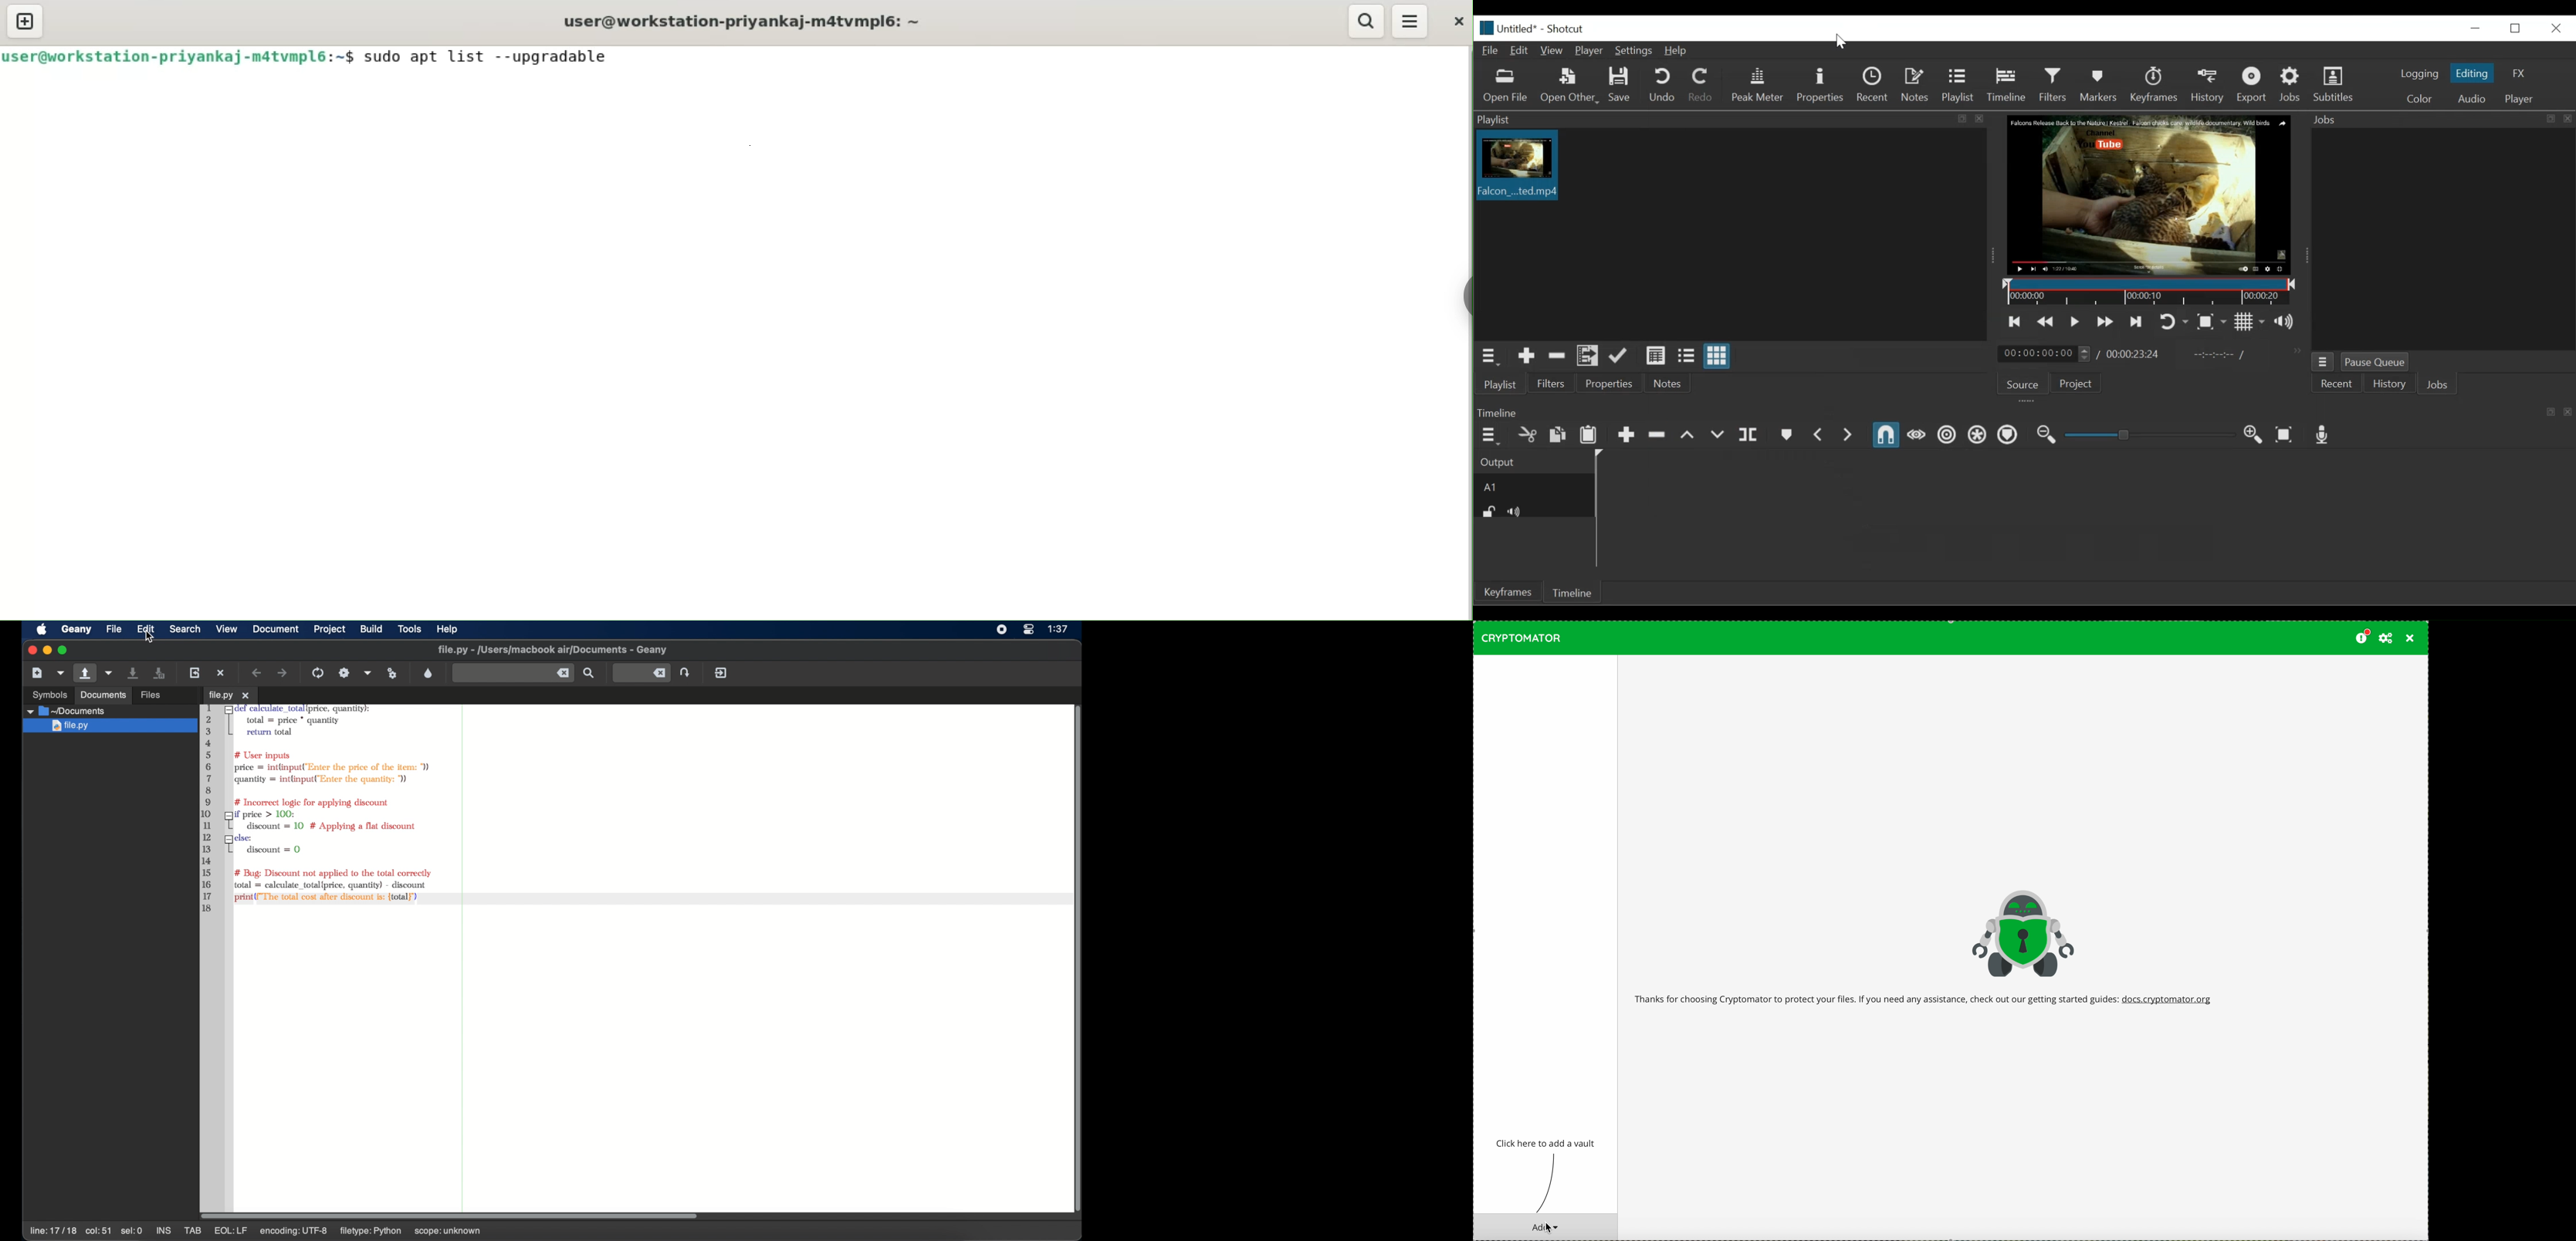 The height and width of the screenshot is (1260, 2576). I want to click on search, so click(185, 629).